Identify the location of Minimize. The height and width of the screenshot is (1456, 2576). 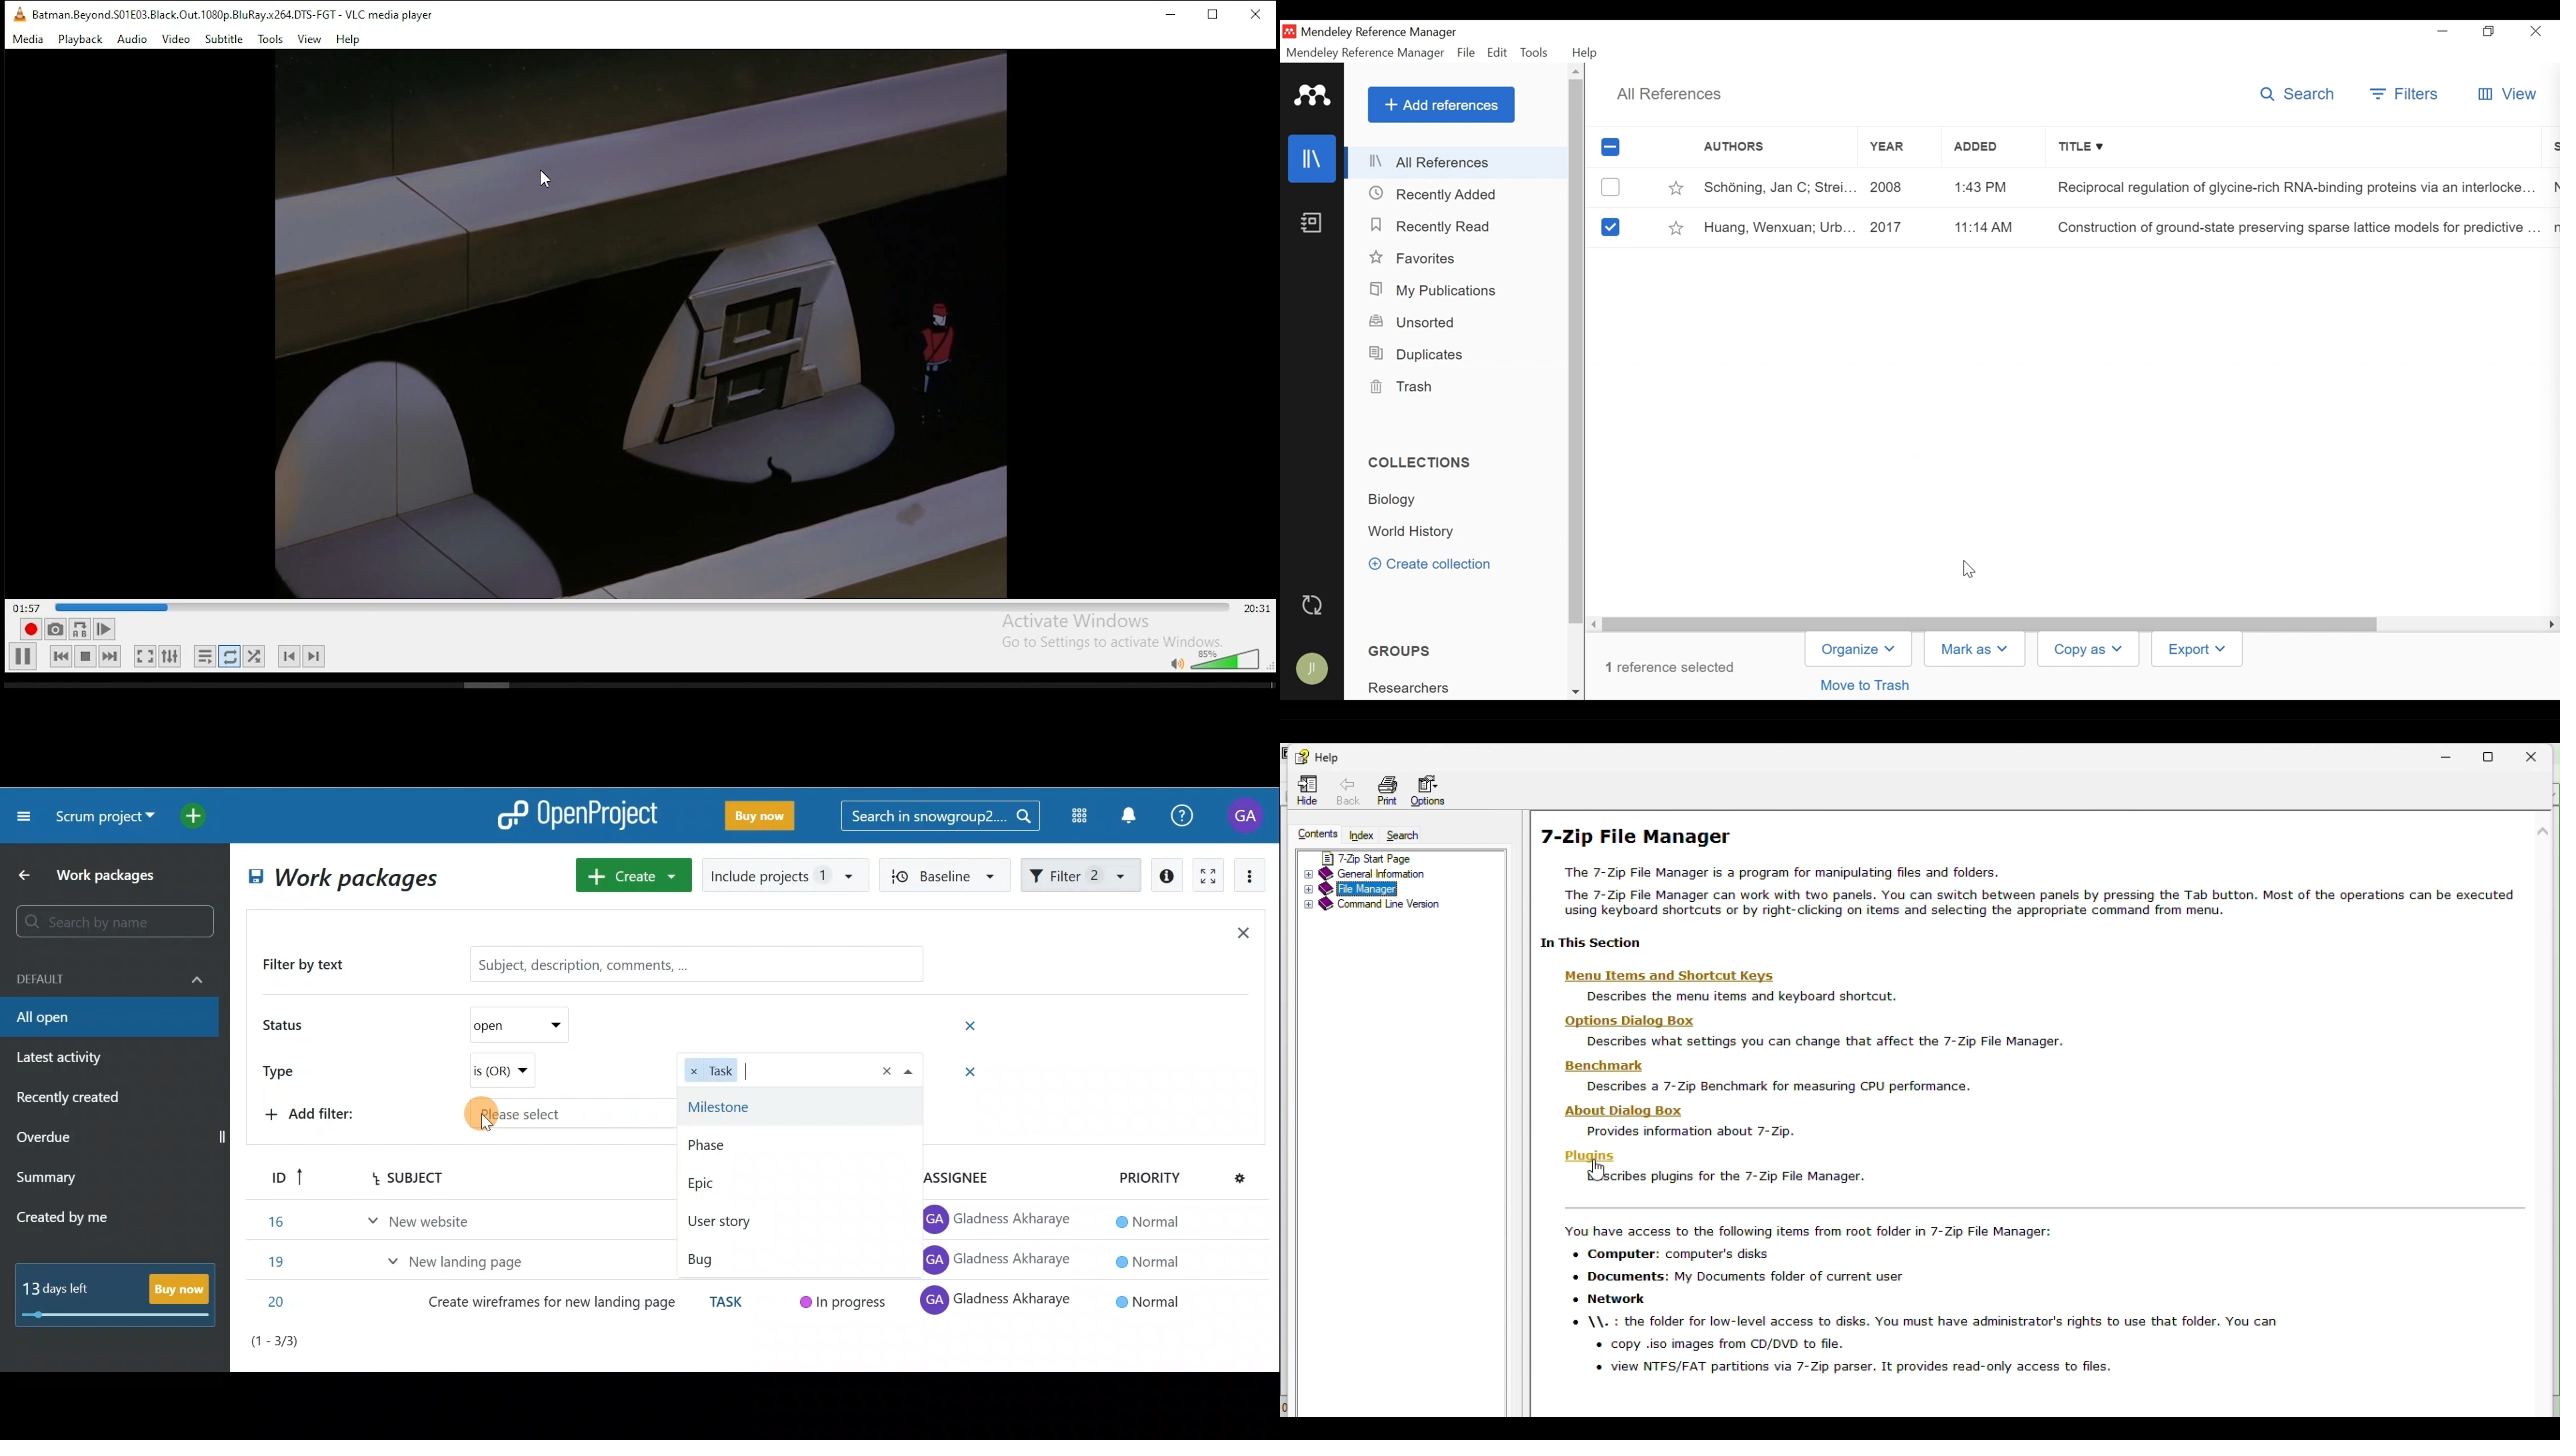
(2447, 755).